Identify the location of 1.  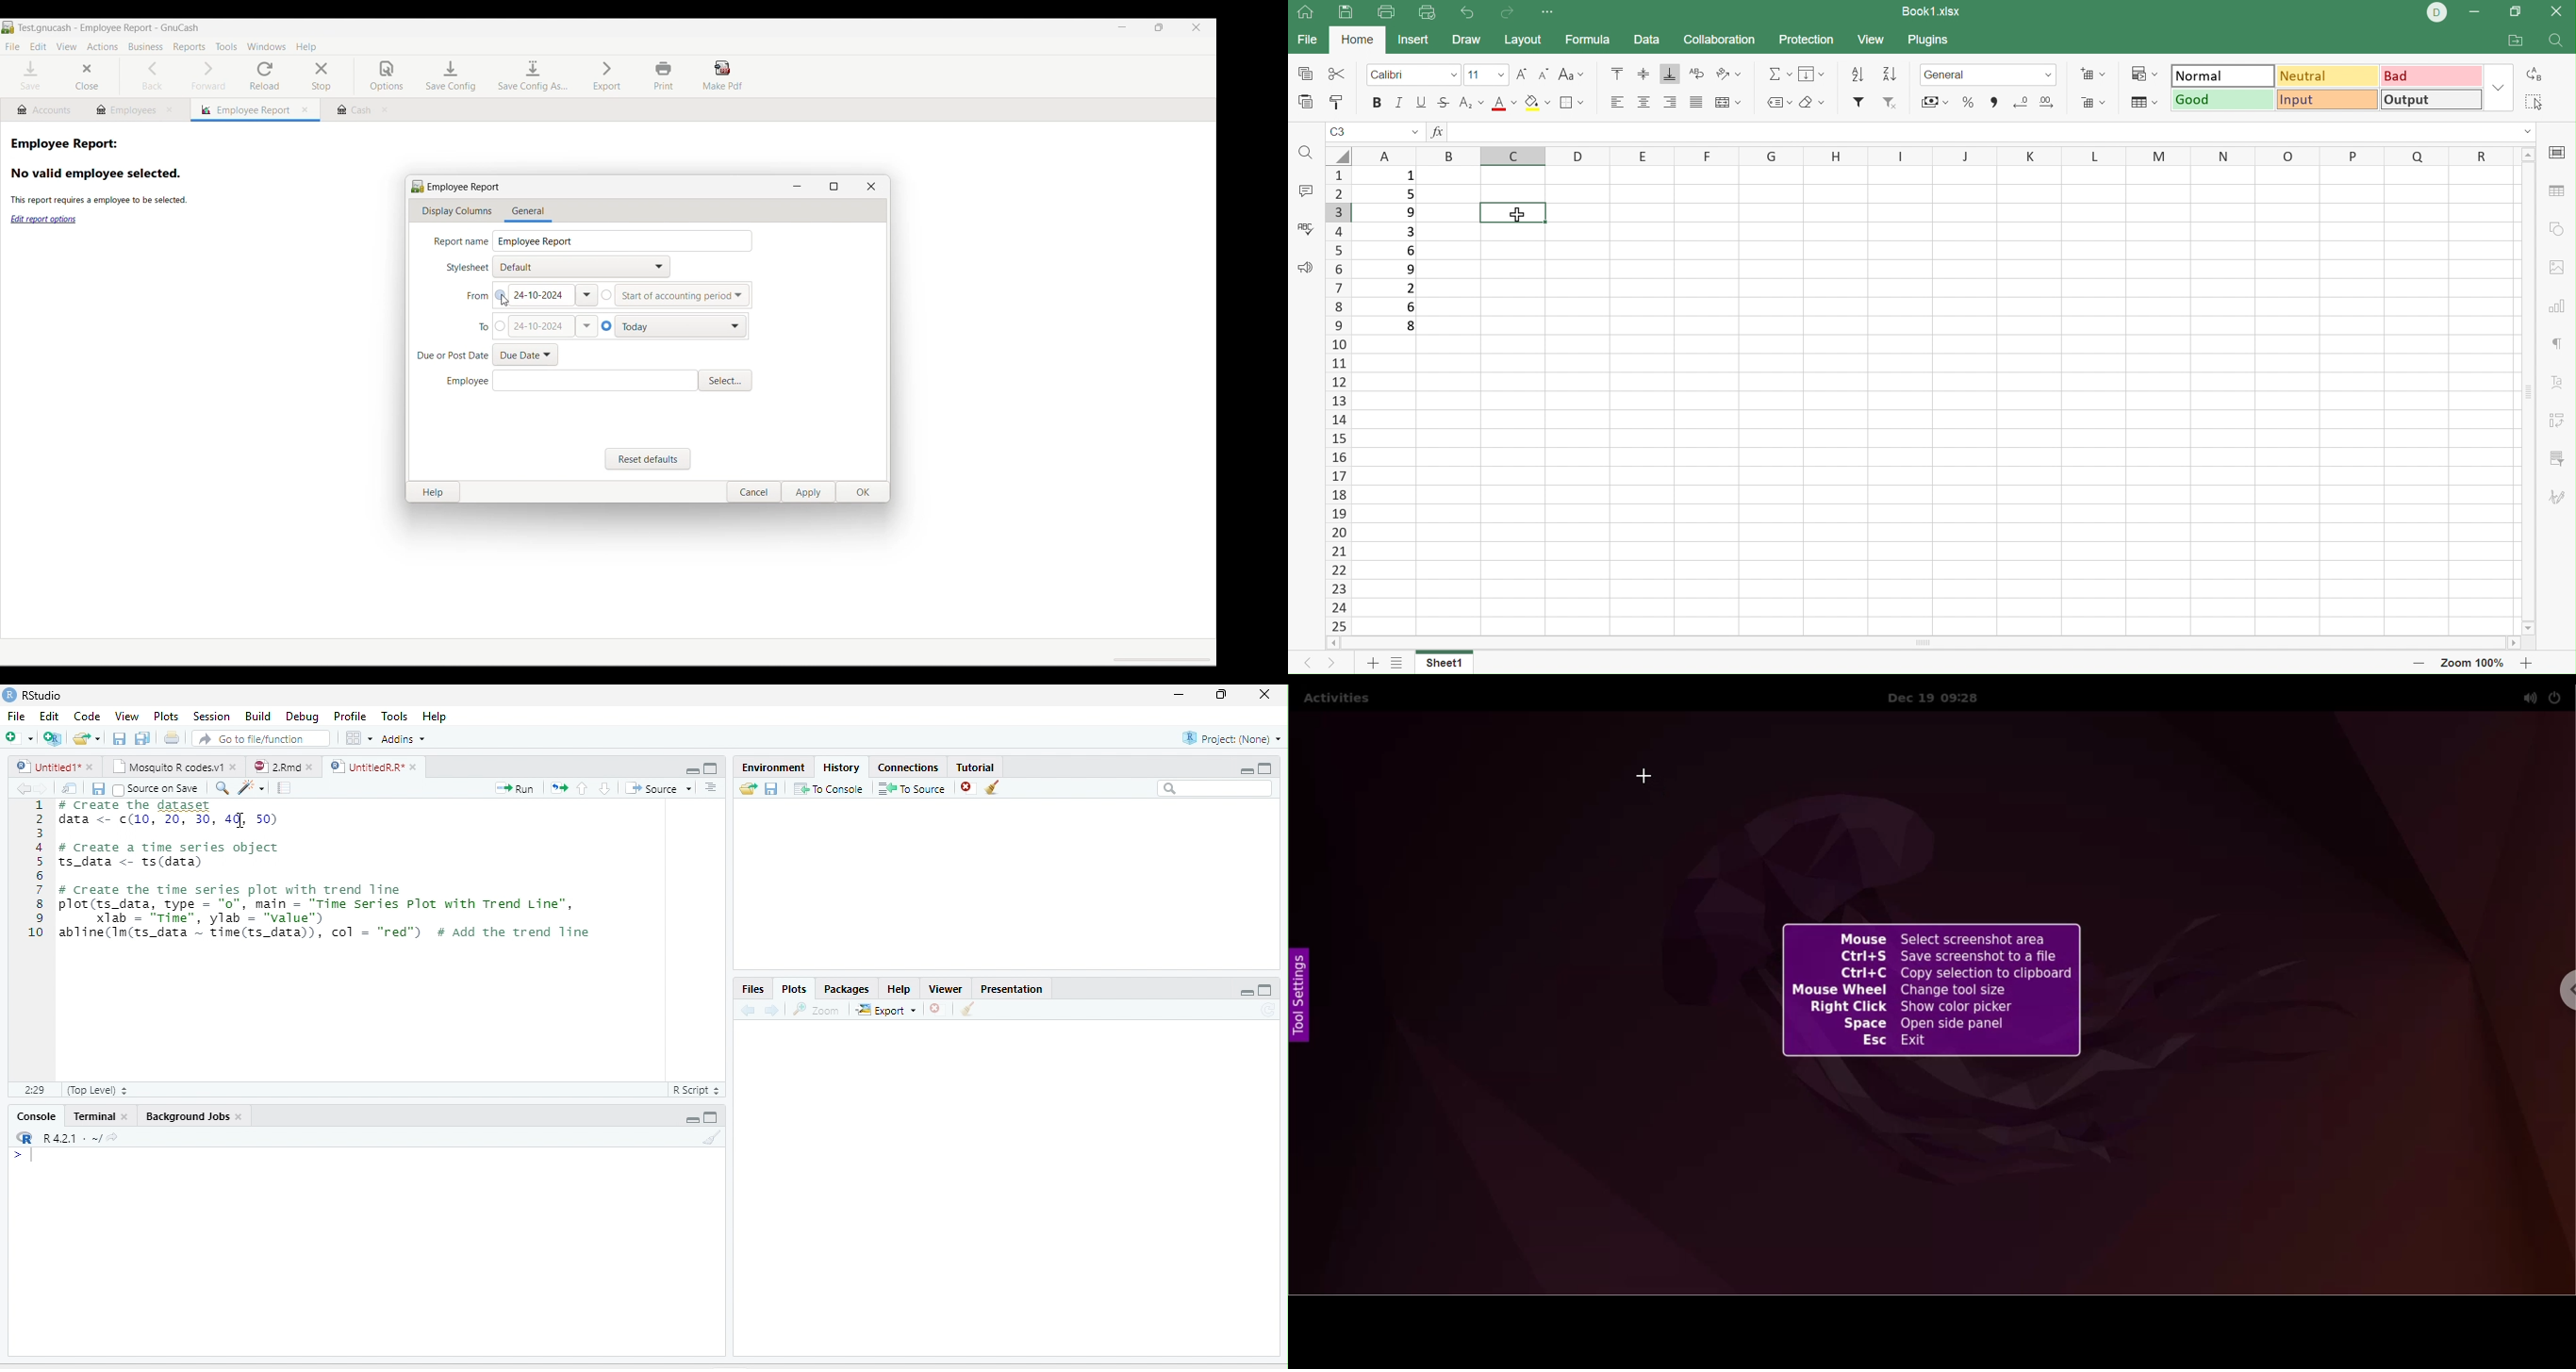
(1410, 178).